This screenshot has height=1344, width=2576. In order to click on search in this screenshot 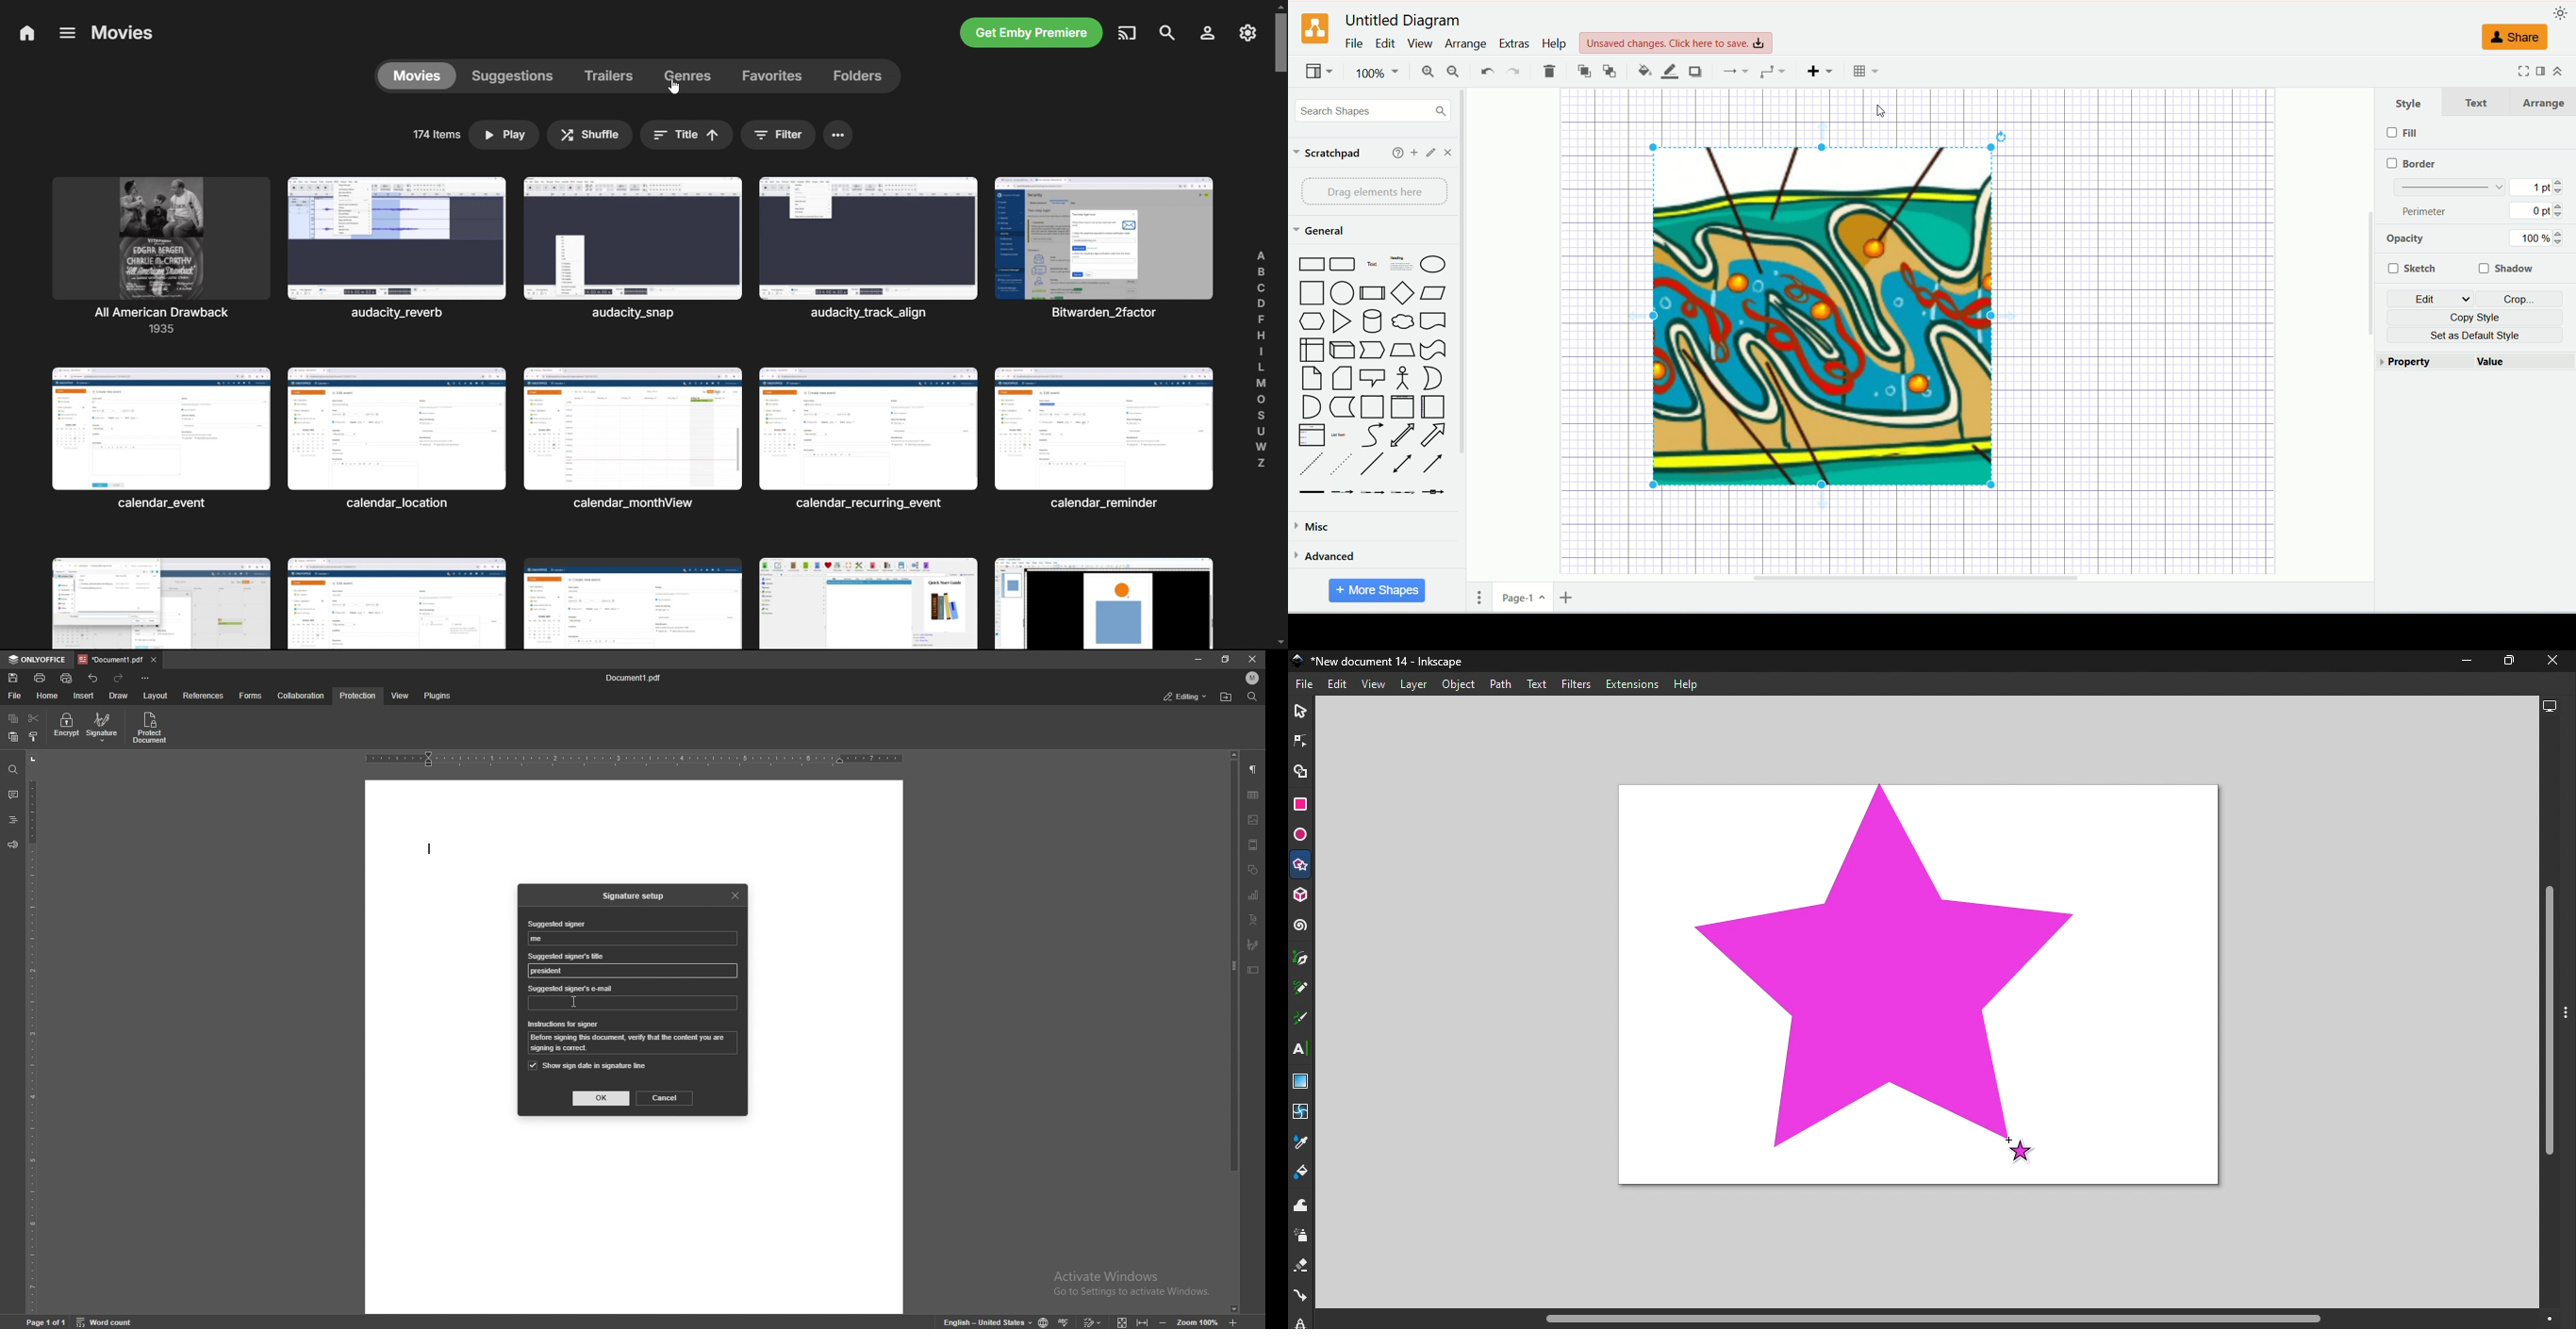, I will do `click(1167, 33)`.